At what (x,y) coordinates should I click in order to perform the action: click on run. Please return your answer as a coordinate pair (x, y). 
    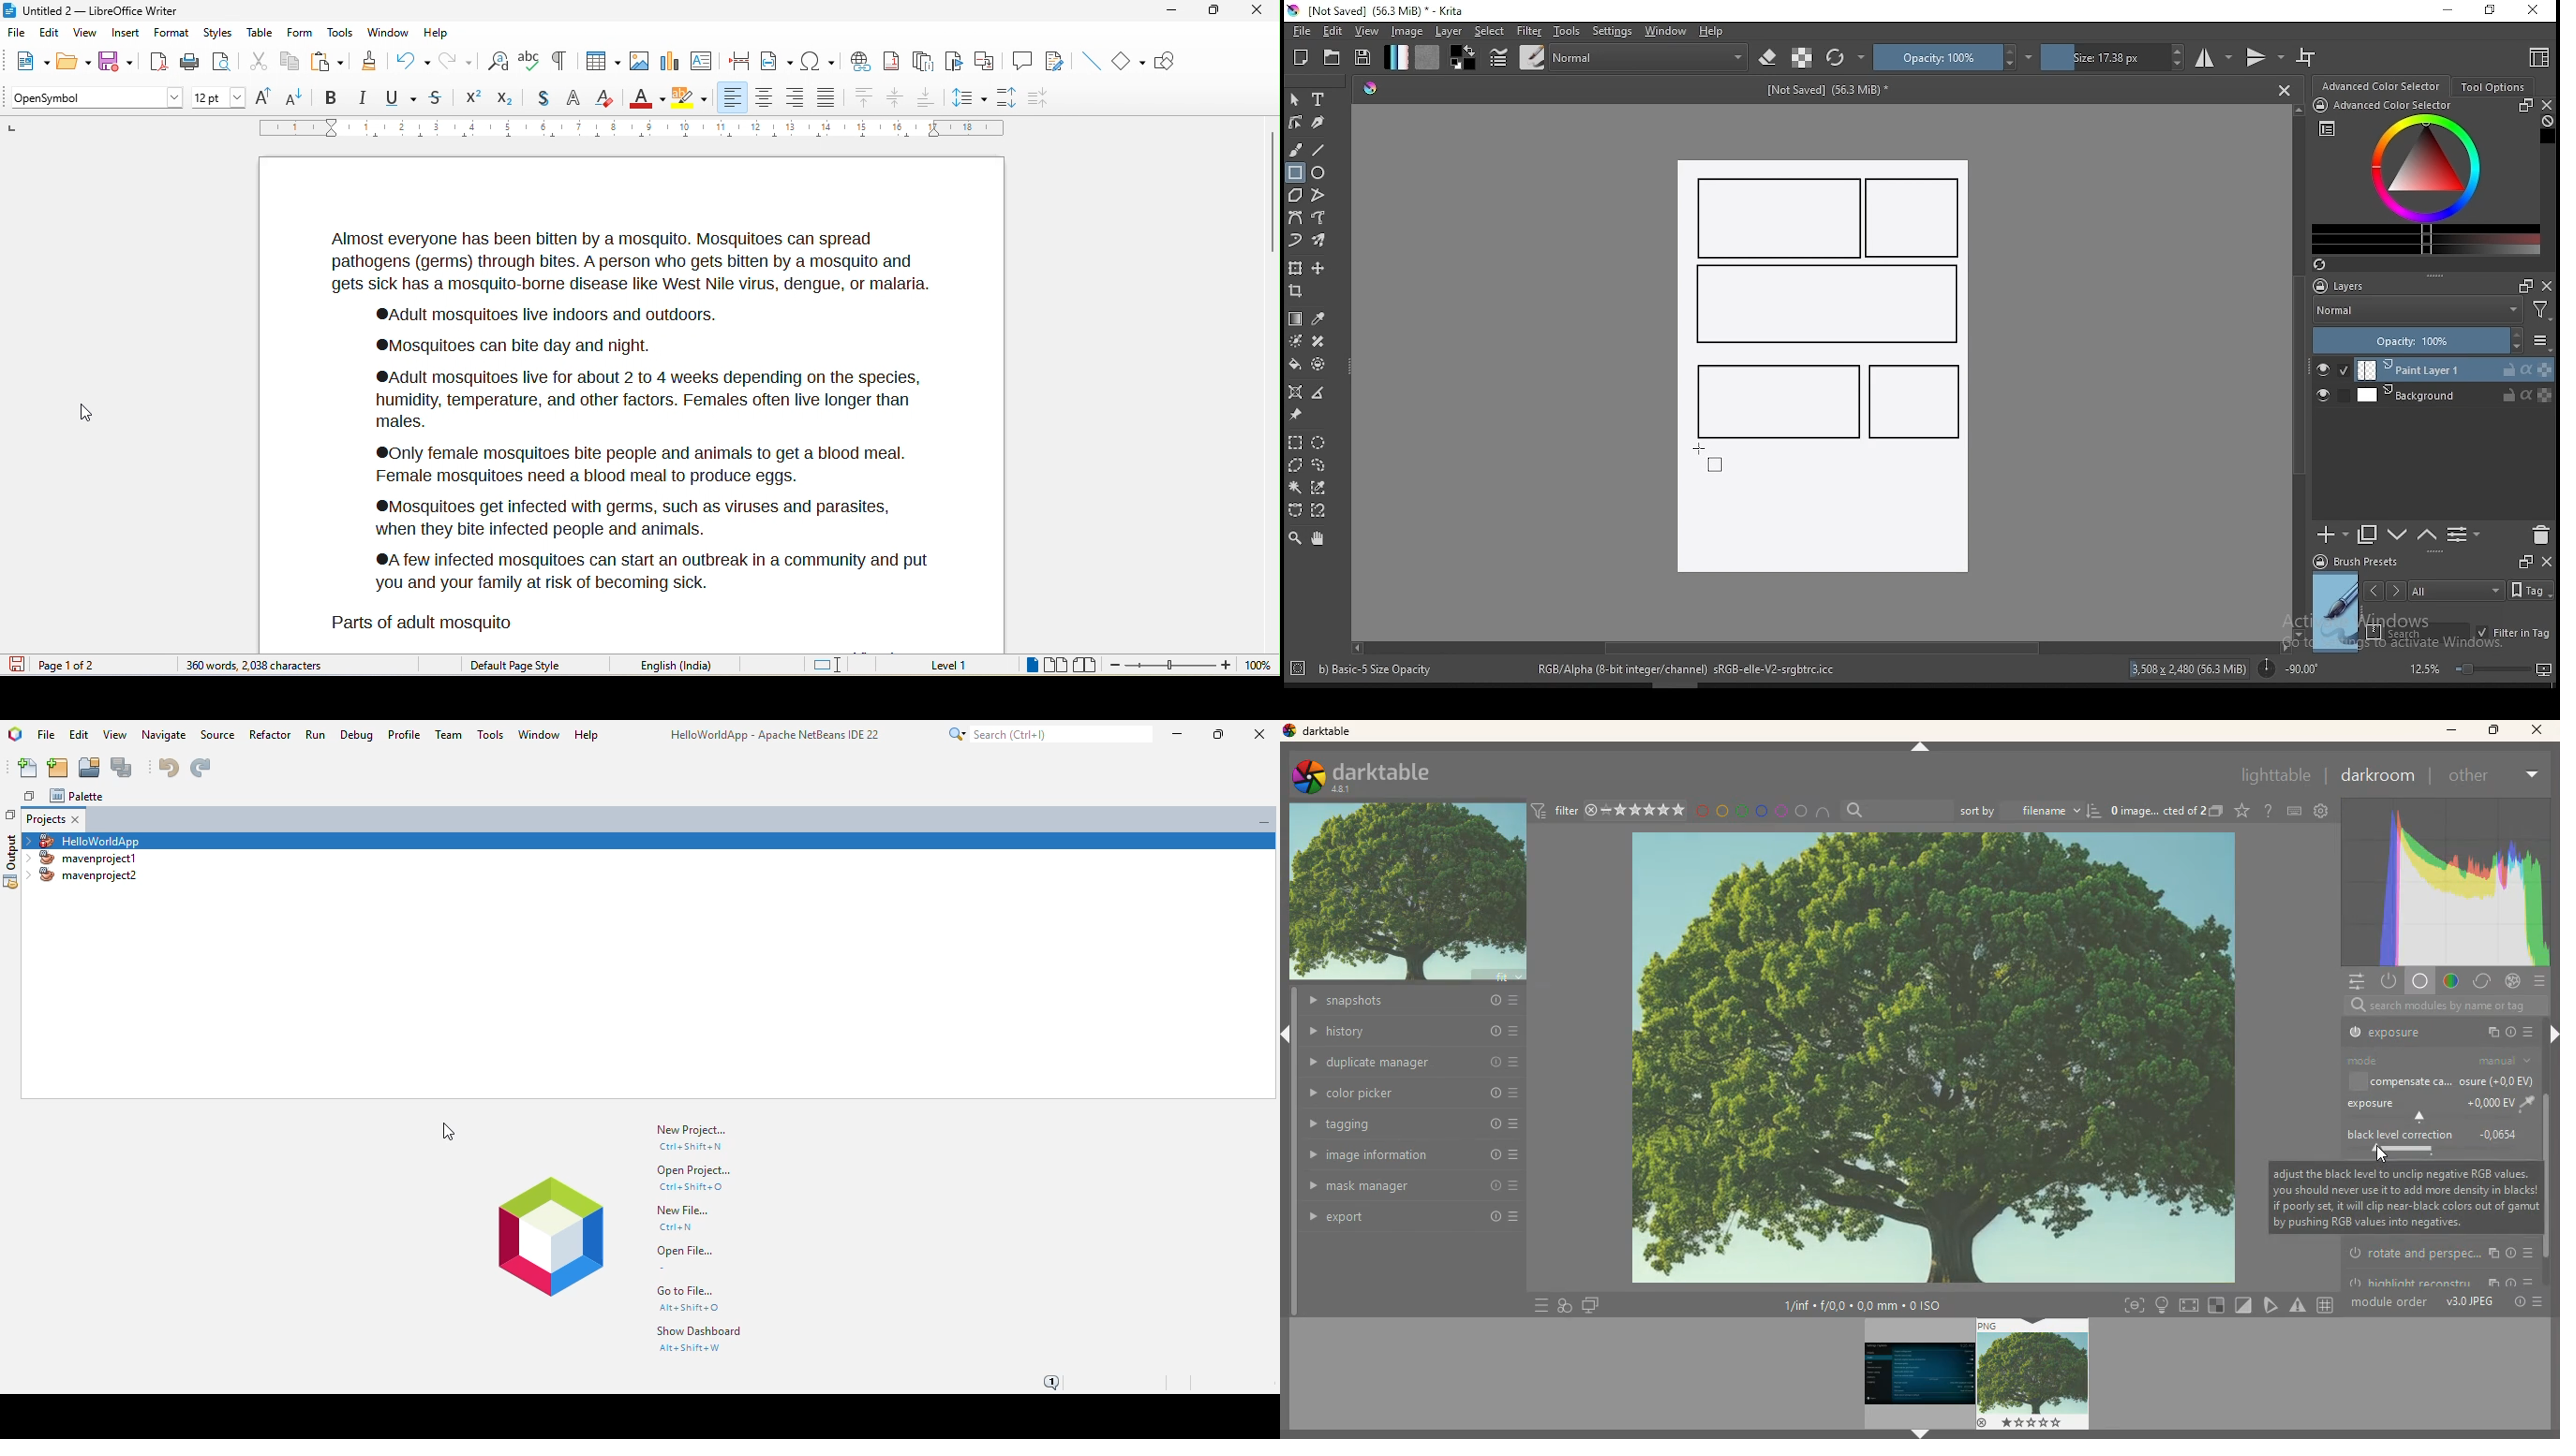
    Looking at the image, I should click on (316, 734).